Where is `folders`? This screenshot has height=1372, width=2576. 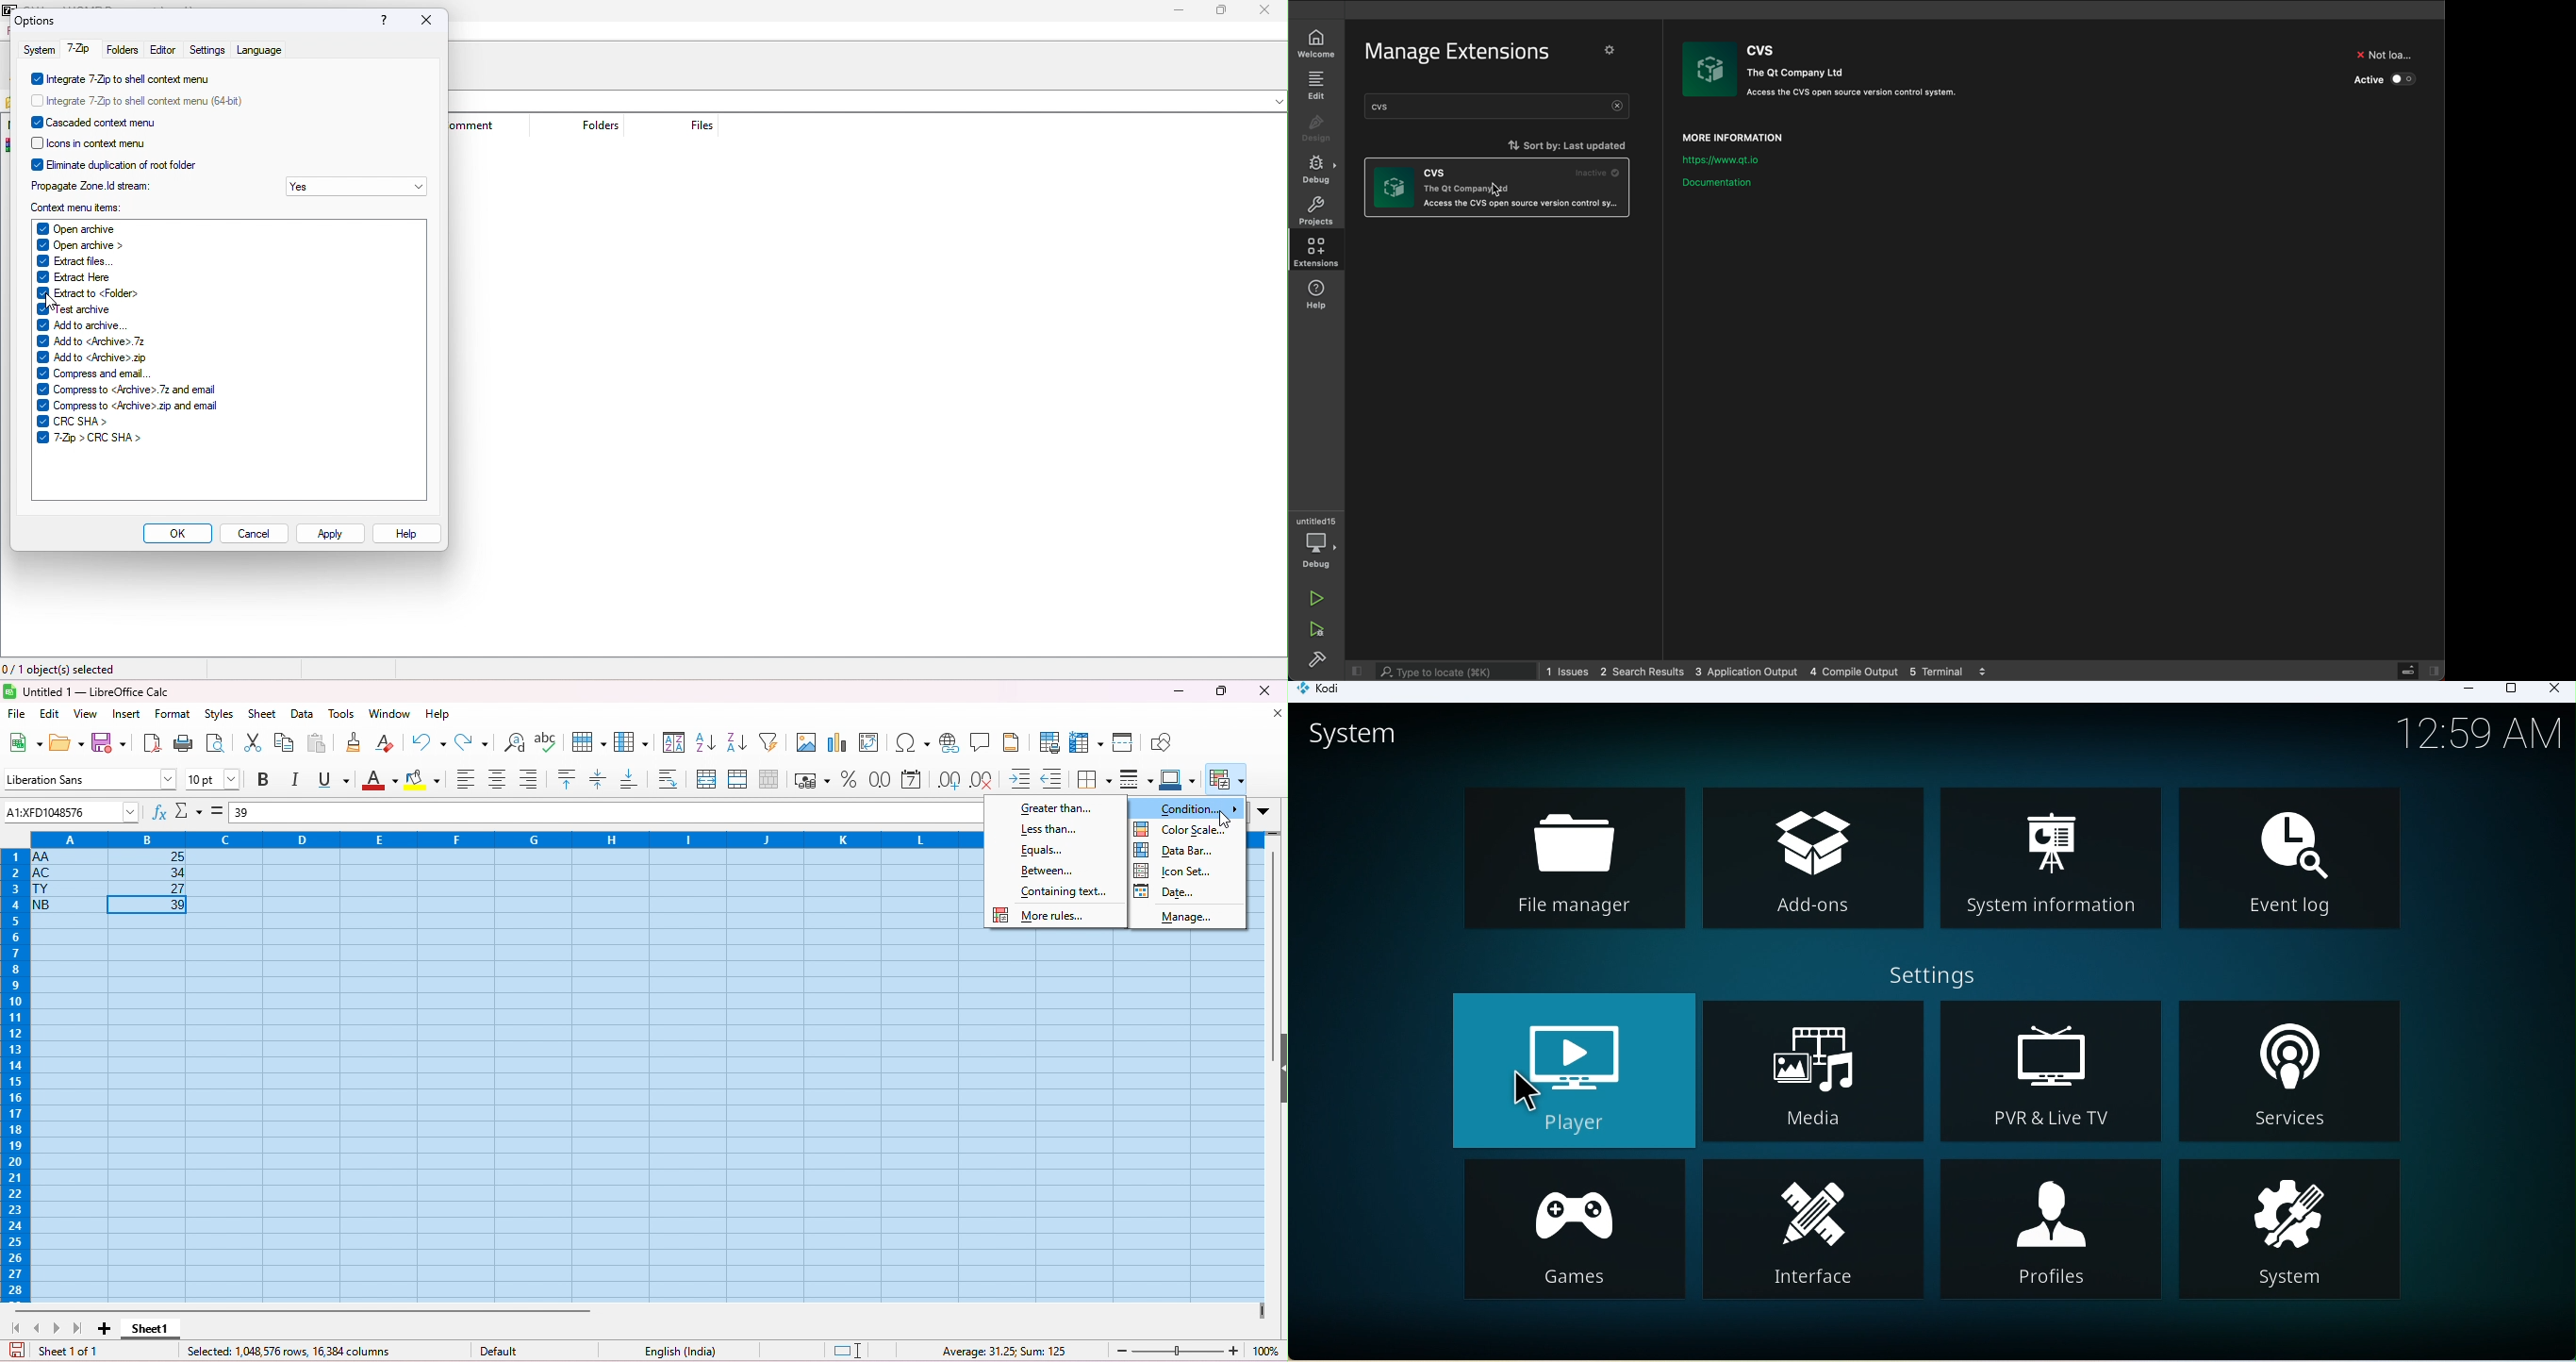
folders is located at coordinates (588, 125).